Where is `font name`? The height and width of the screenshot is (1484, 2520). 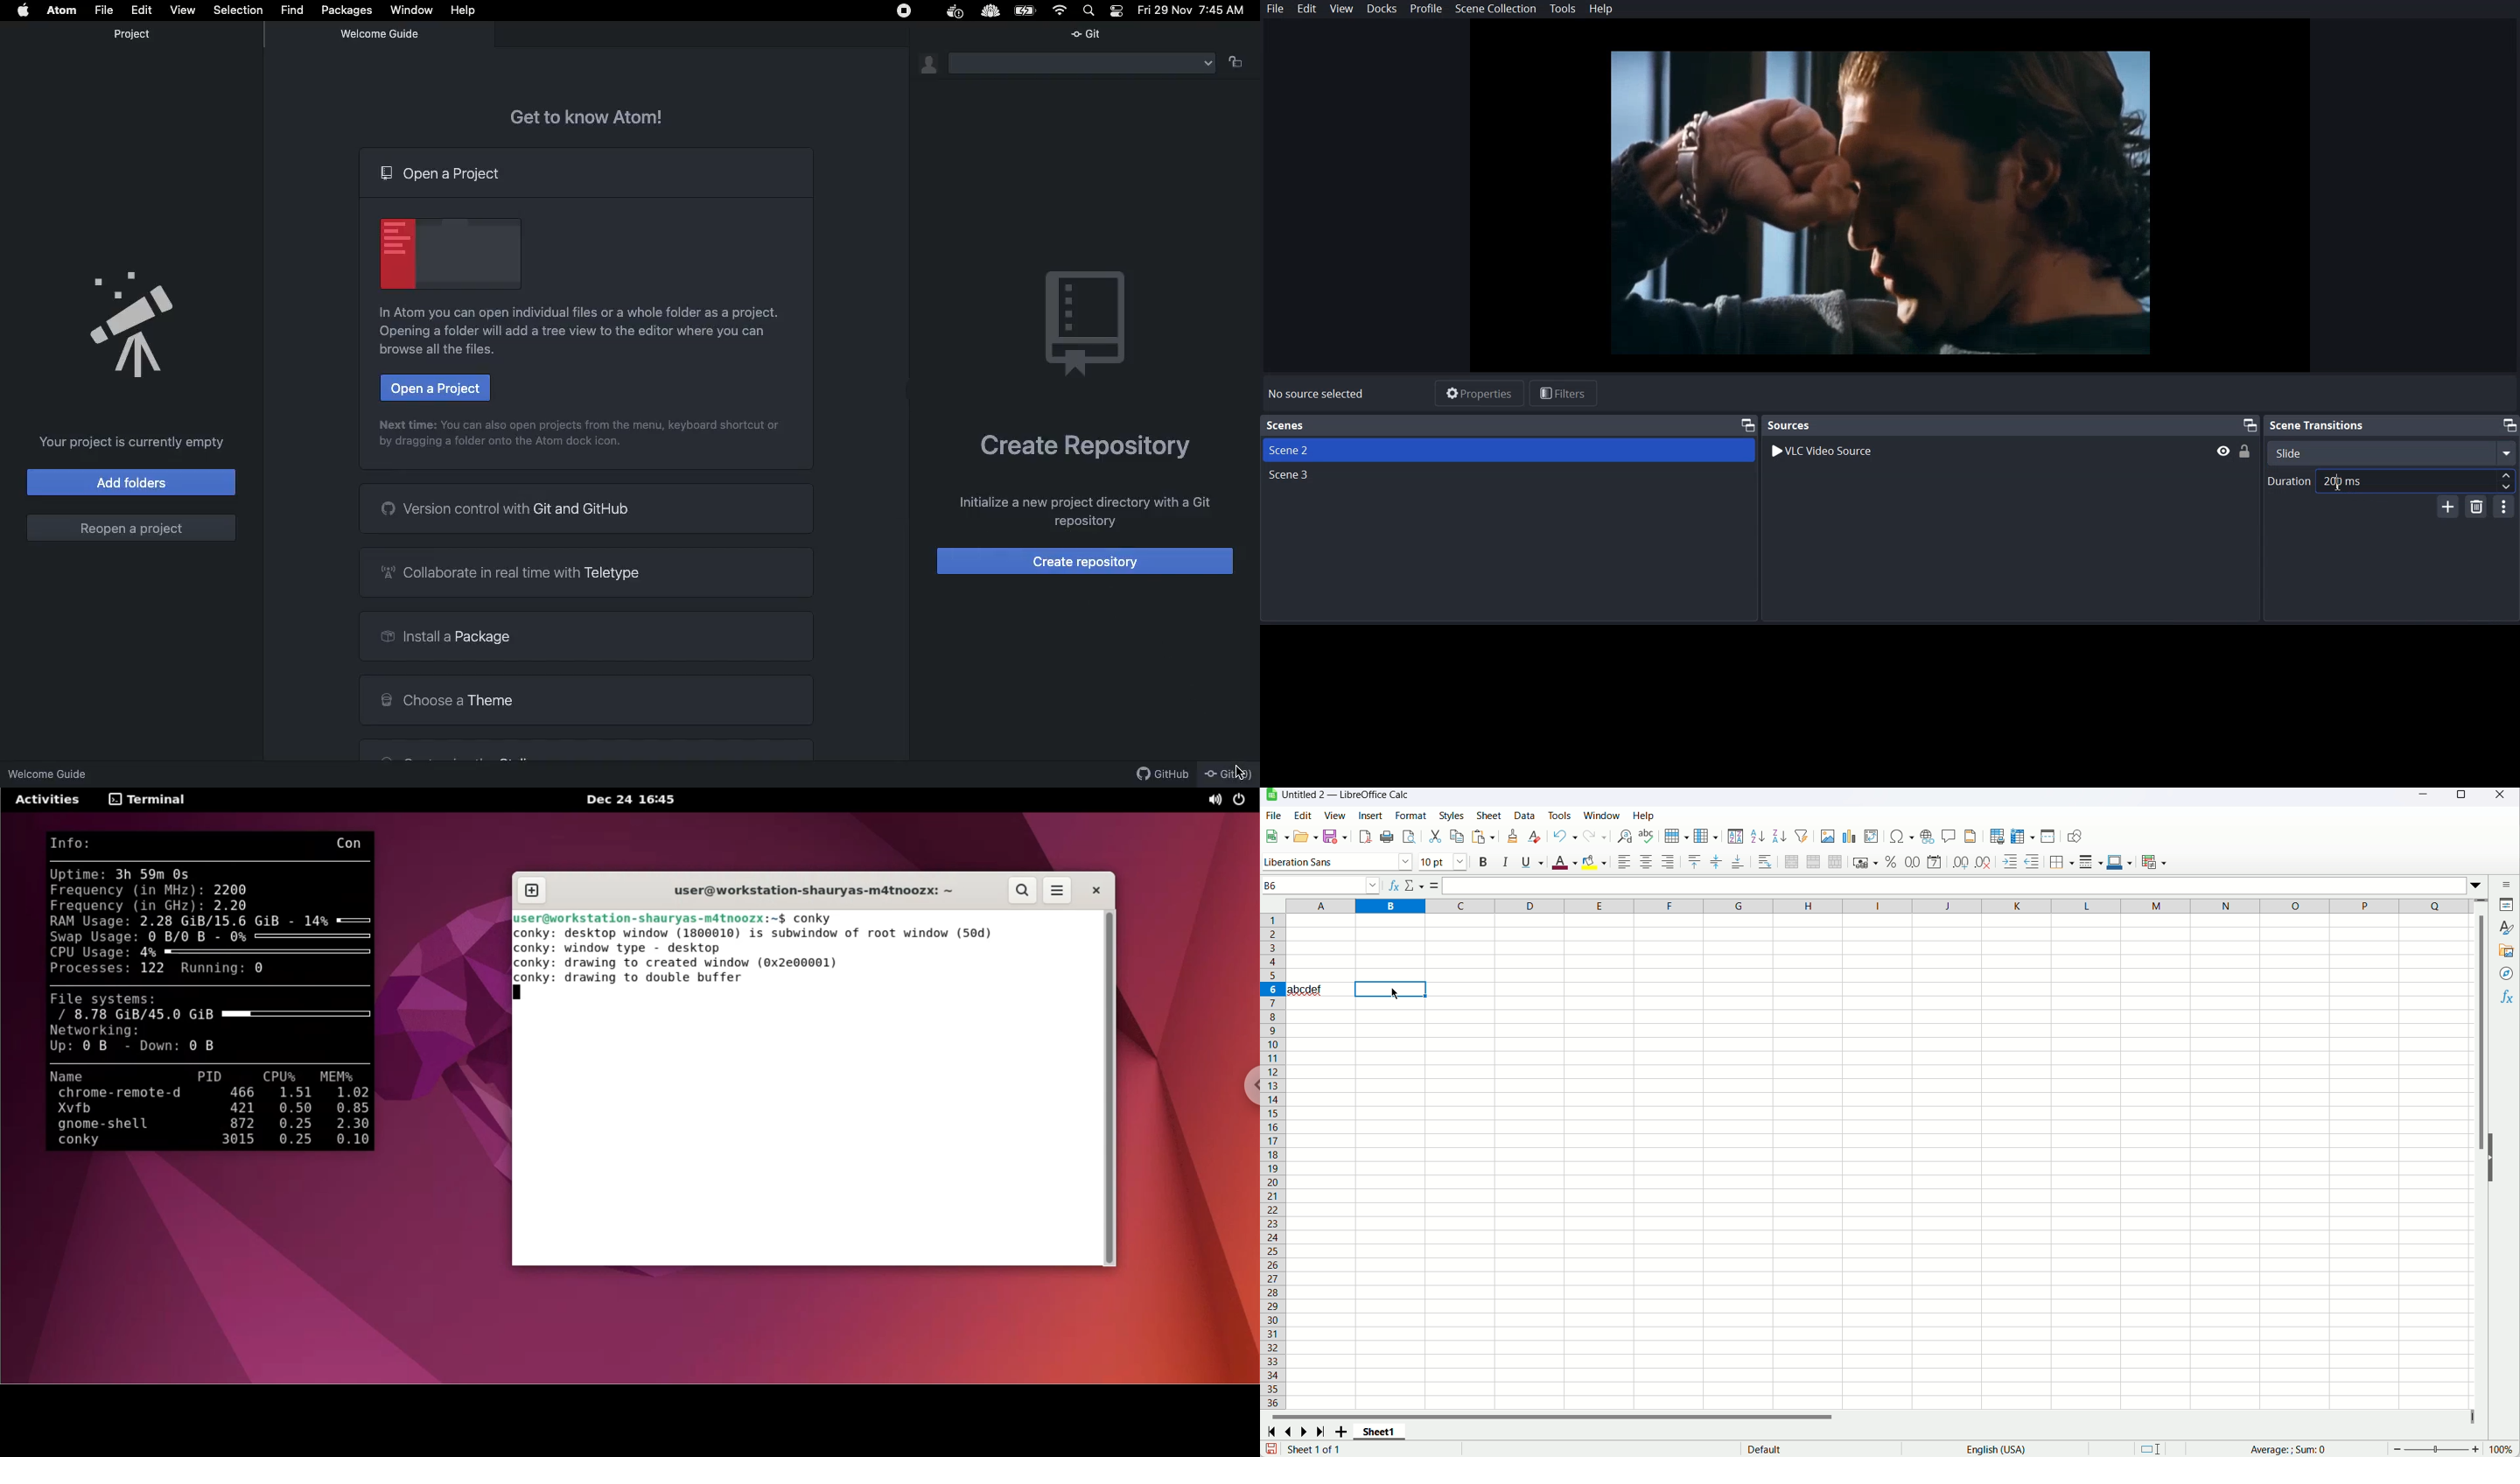
font name is located at coordinates (1336, 861).